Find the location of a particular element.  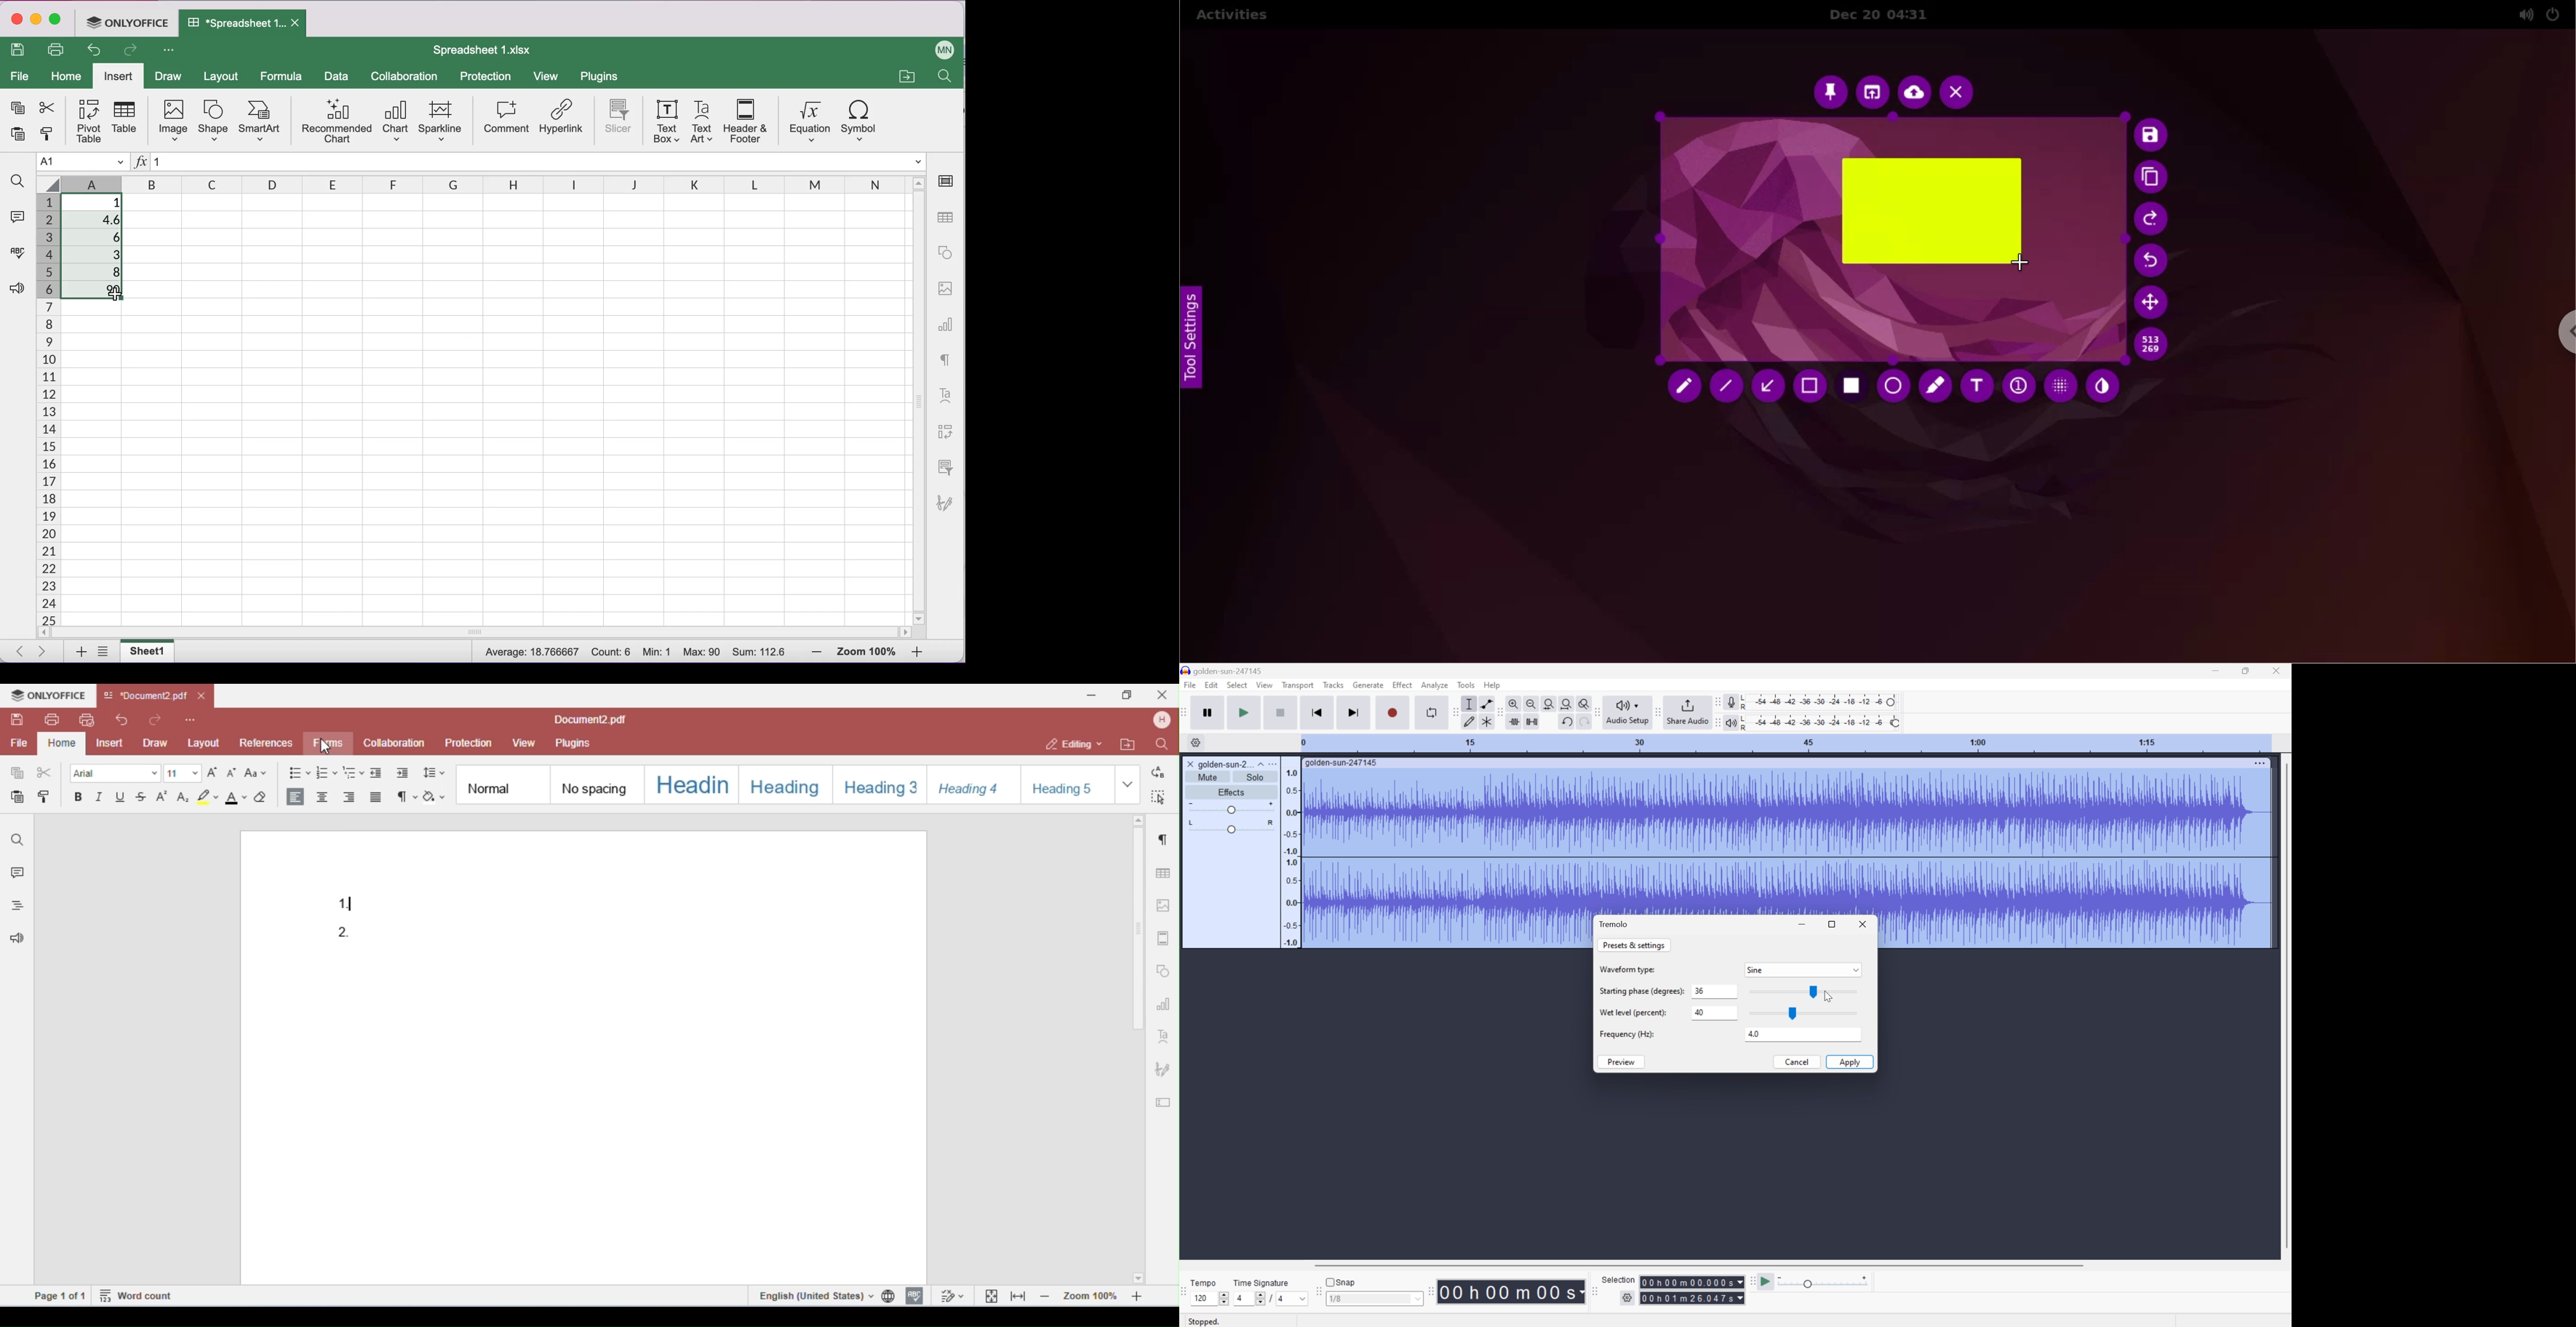

More is located at coordinates (1274, 763).